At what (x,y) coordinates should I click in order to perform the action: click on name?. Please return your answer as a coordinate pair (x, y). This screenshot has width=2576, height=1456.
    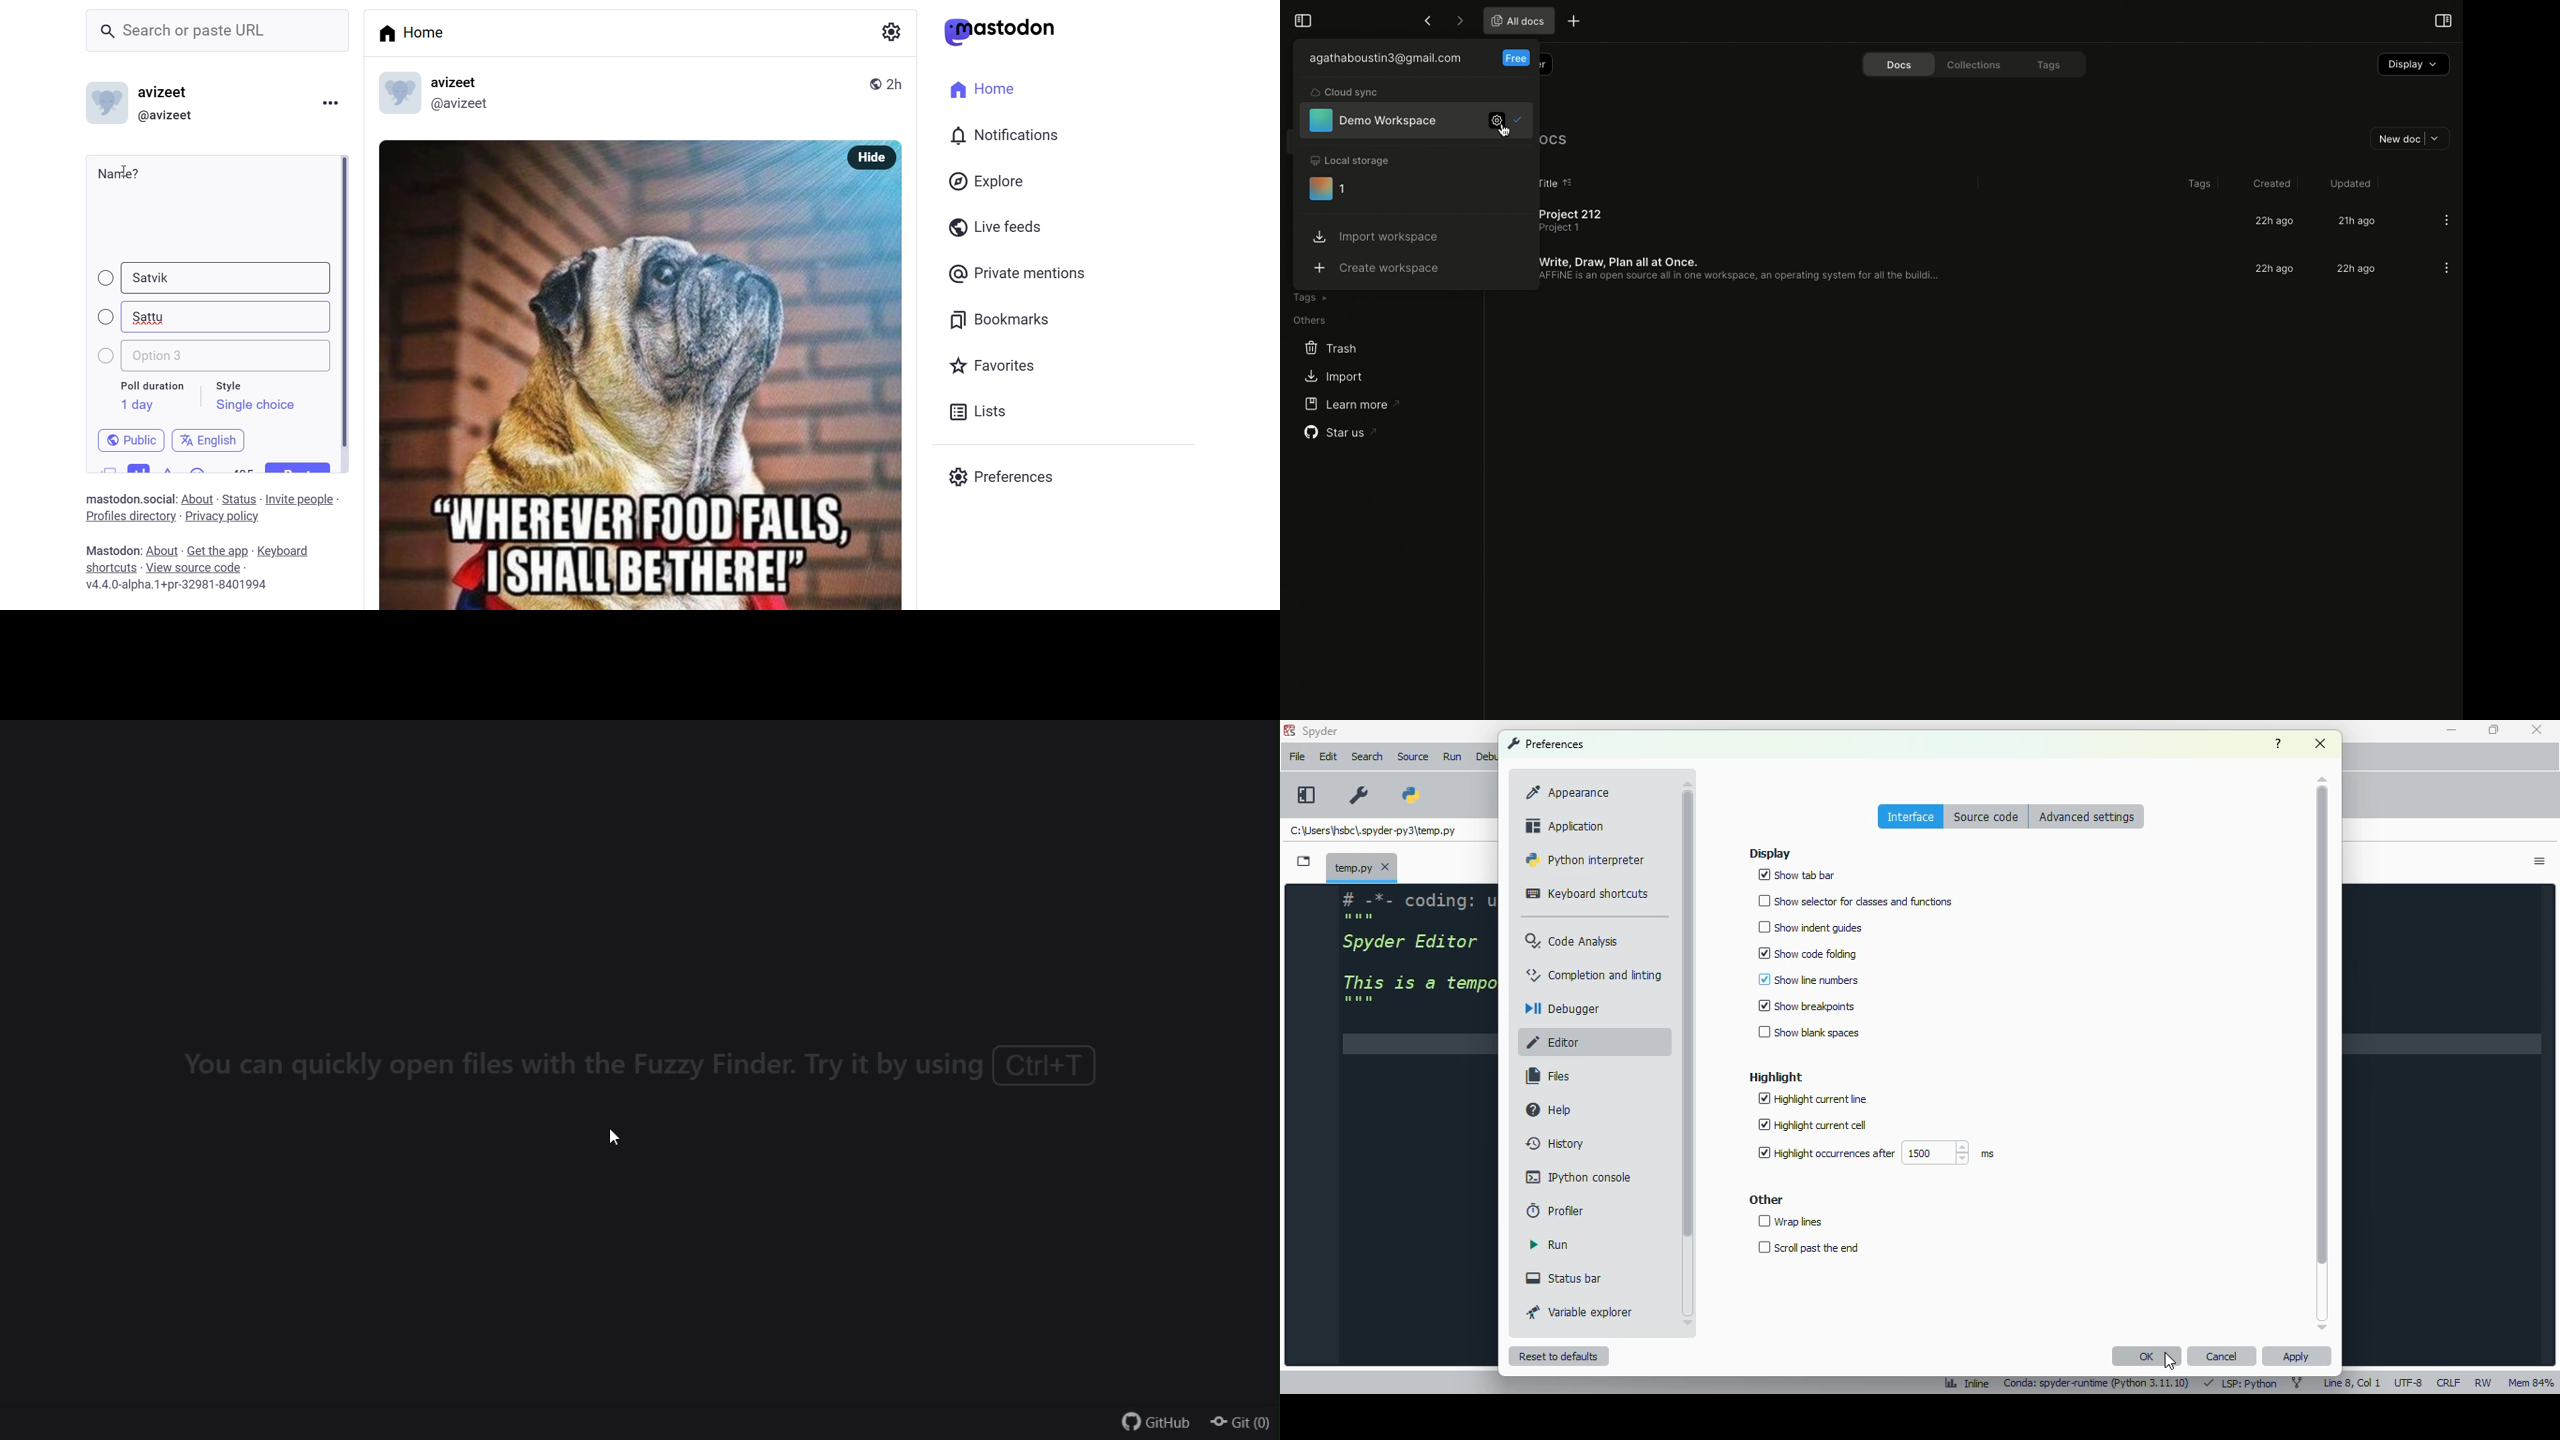
    Looking at the image, I should click on (119, 173).